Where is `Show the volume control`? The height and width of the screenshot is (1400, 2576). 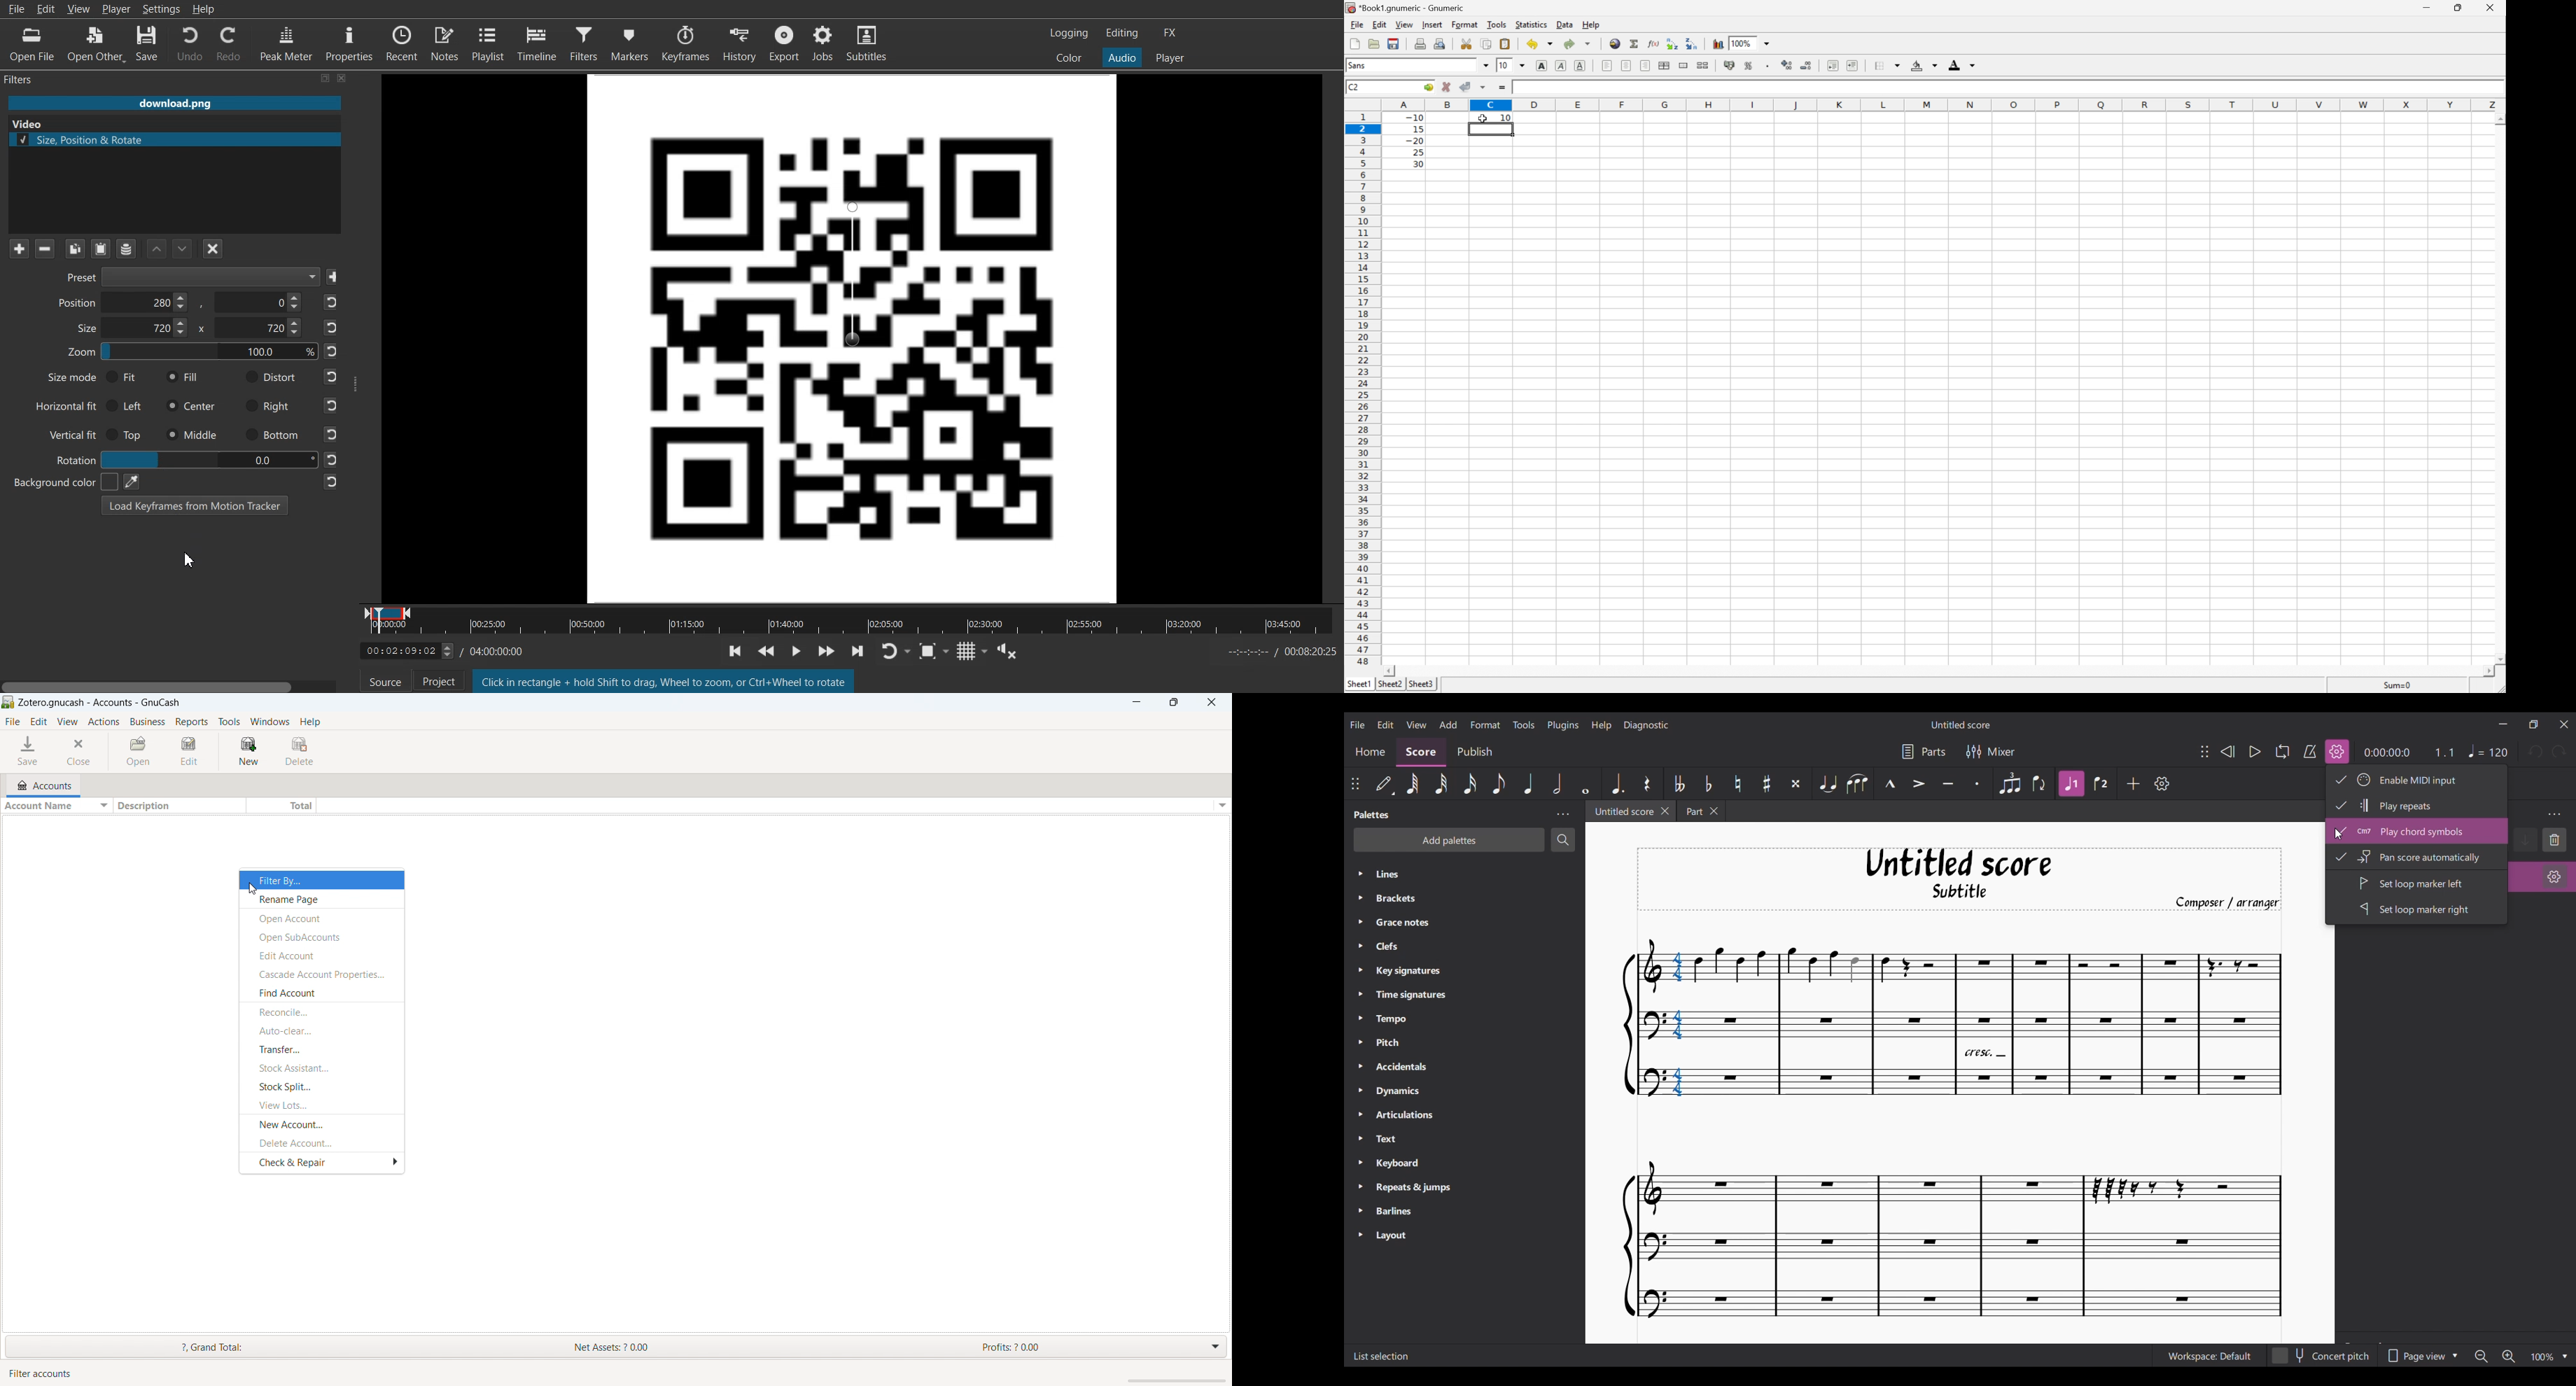 Show the volume control is located at coordinates (1012, 653).